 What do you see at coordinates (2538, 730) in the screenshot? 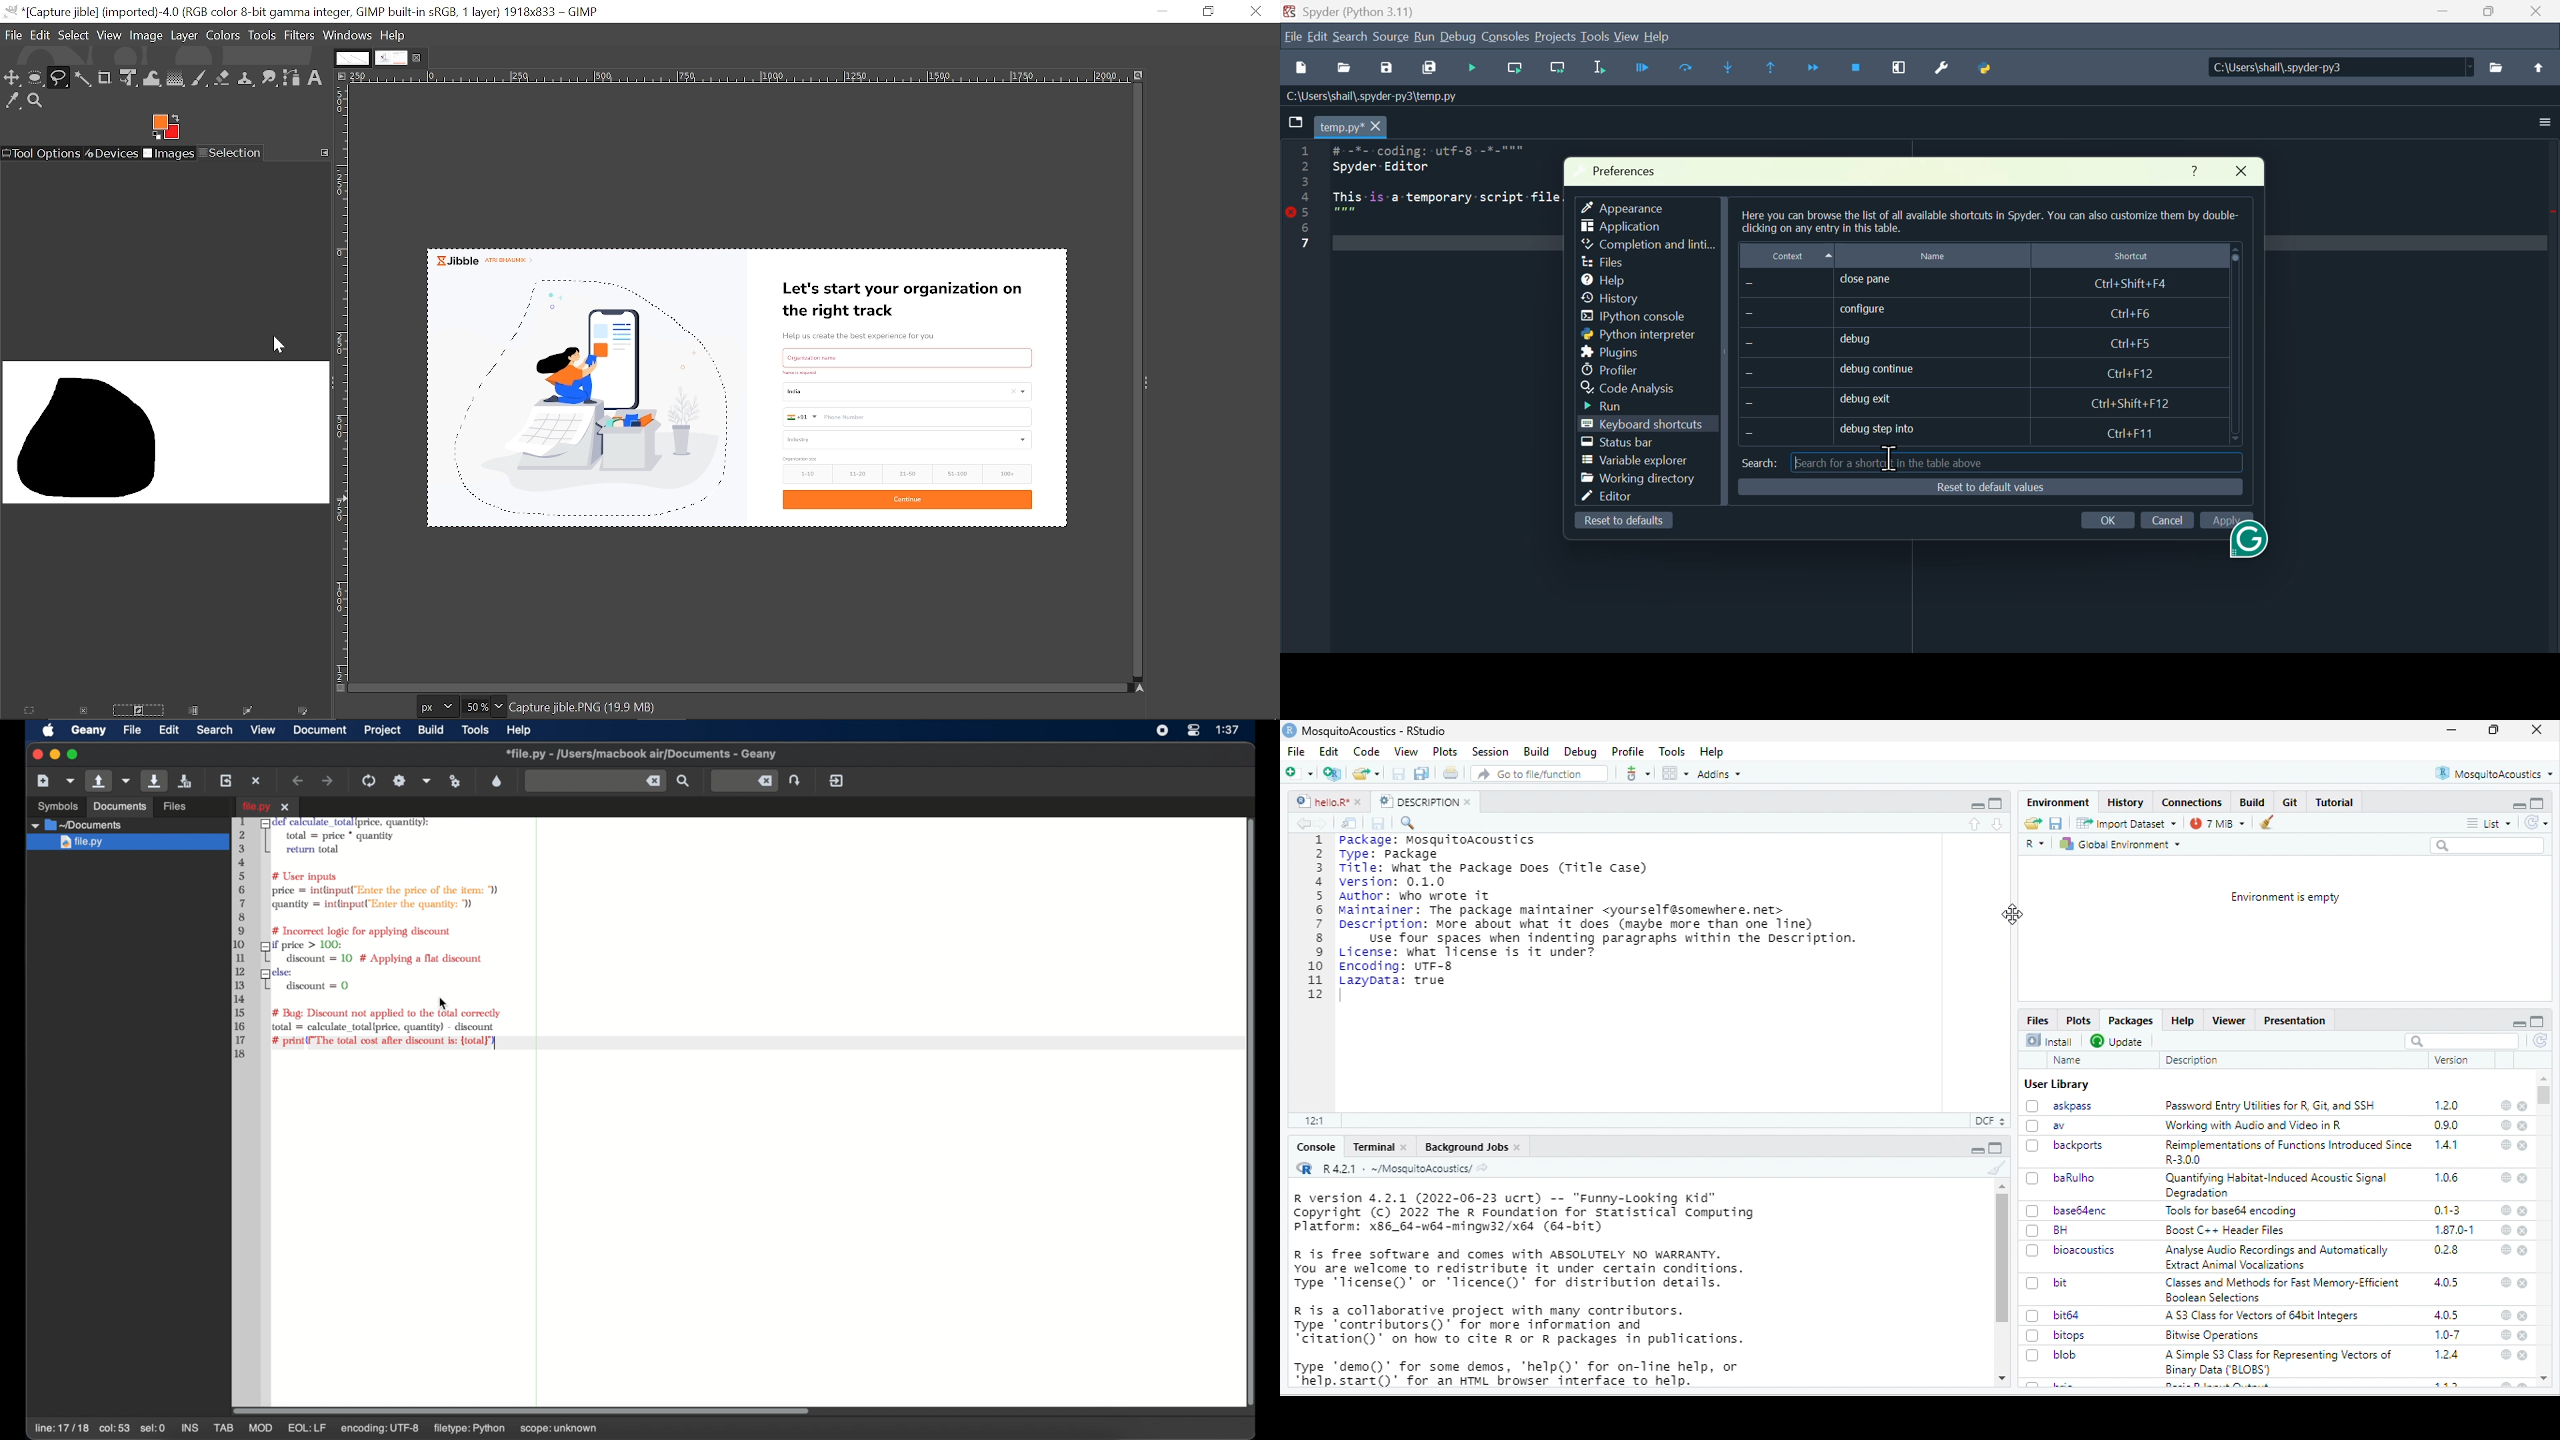
I see `close` at bounding box center [2538, 730].